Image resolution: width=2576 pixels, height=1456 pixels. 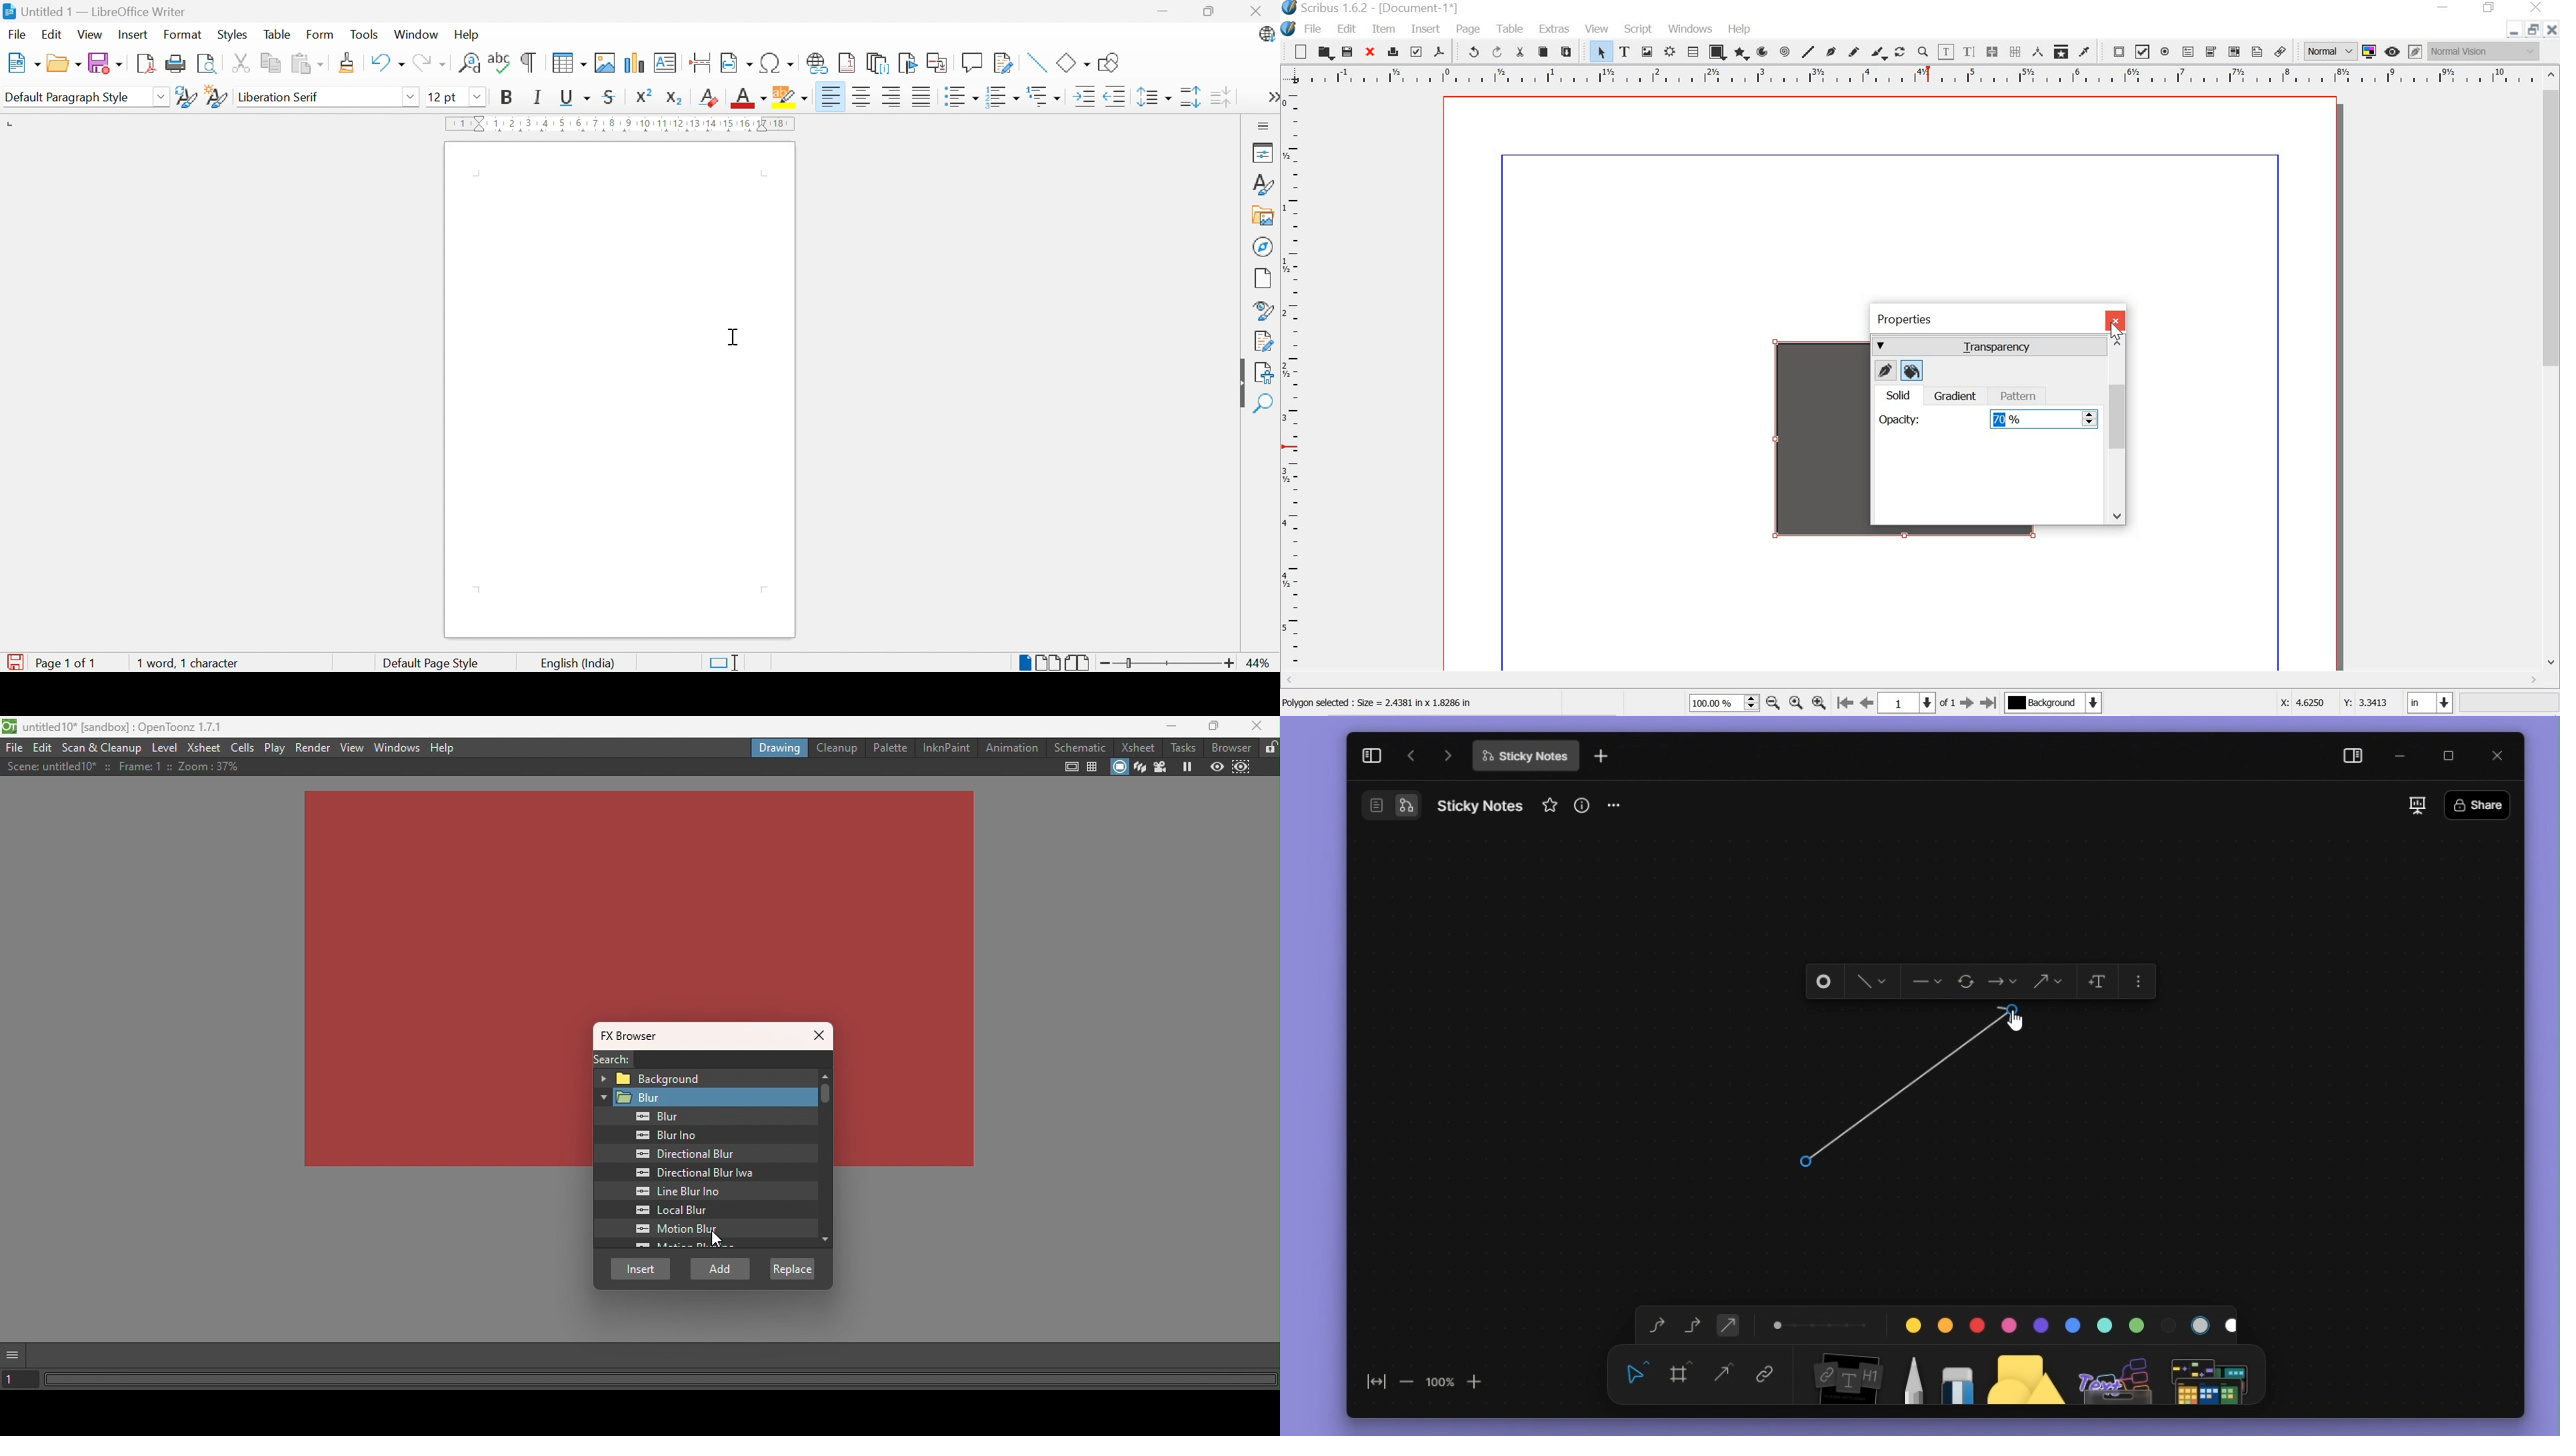 What do you see at coordinates (1341, 28) in the screenshot?
I see `edit` at bounding box center [1341, 28].